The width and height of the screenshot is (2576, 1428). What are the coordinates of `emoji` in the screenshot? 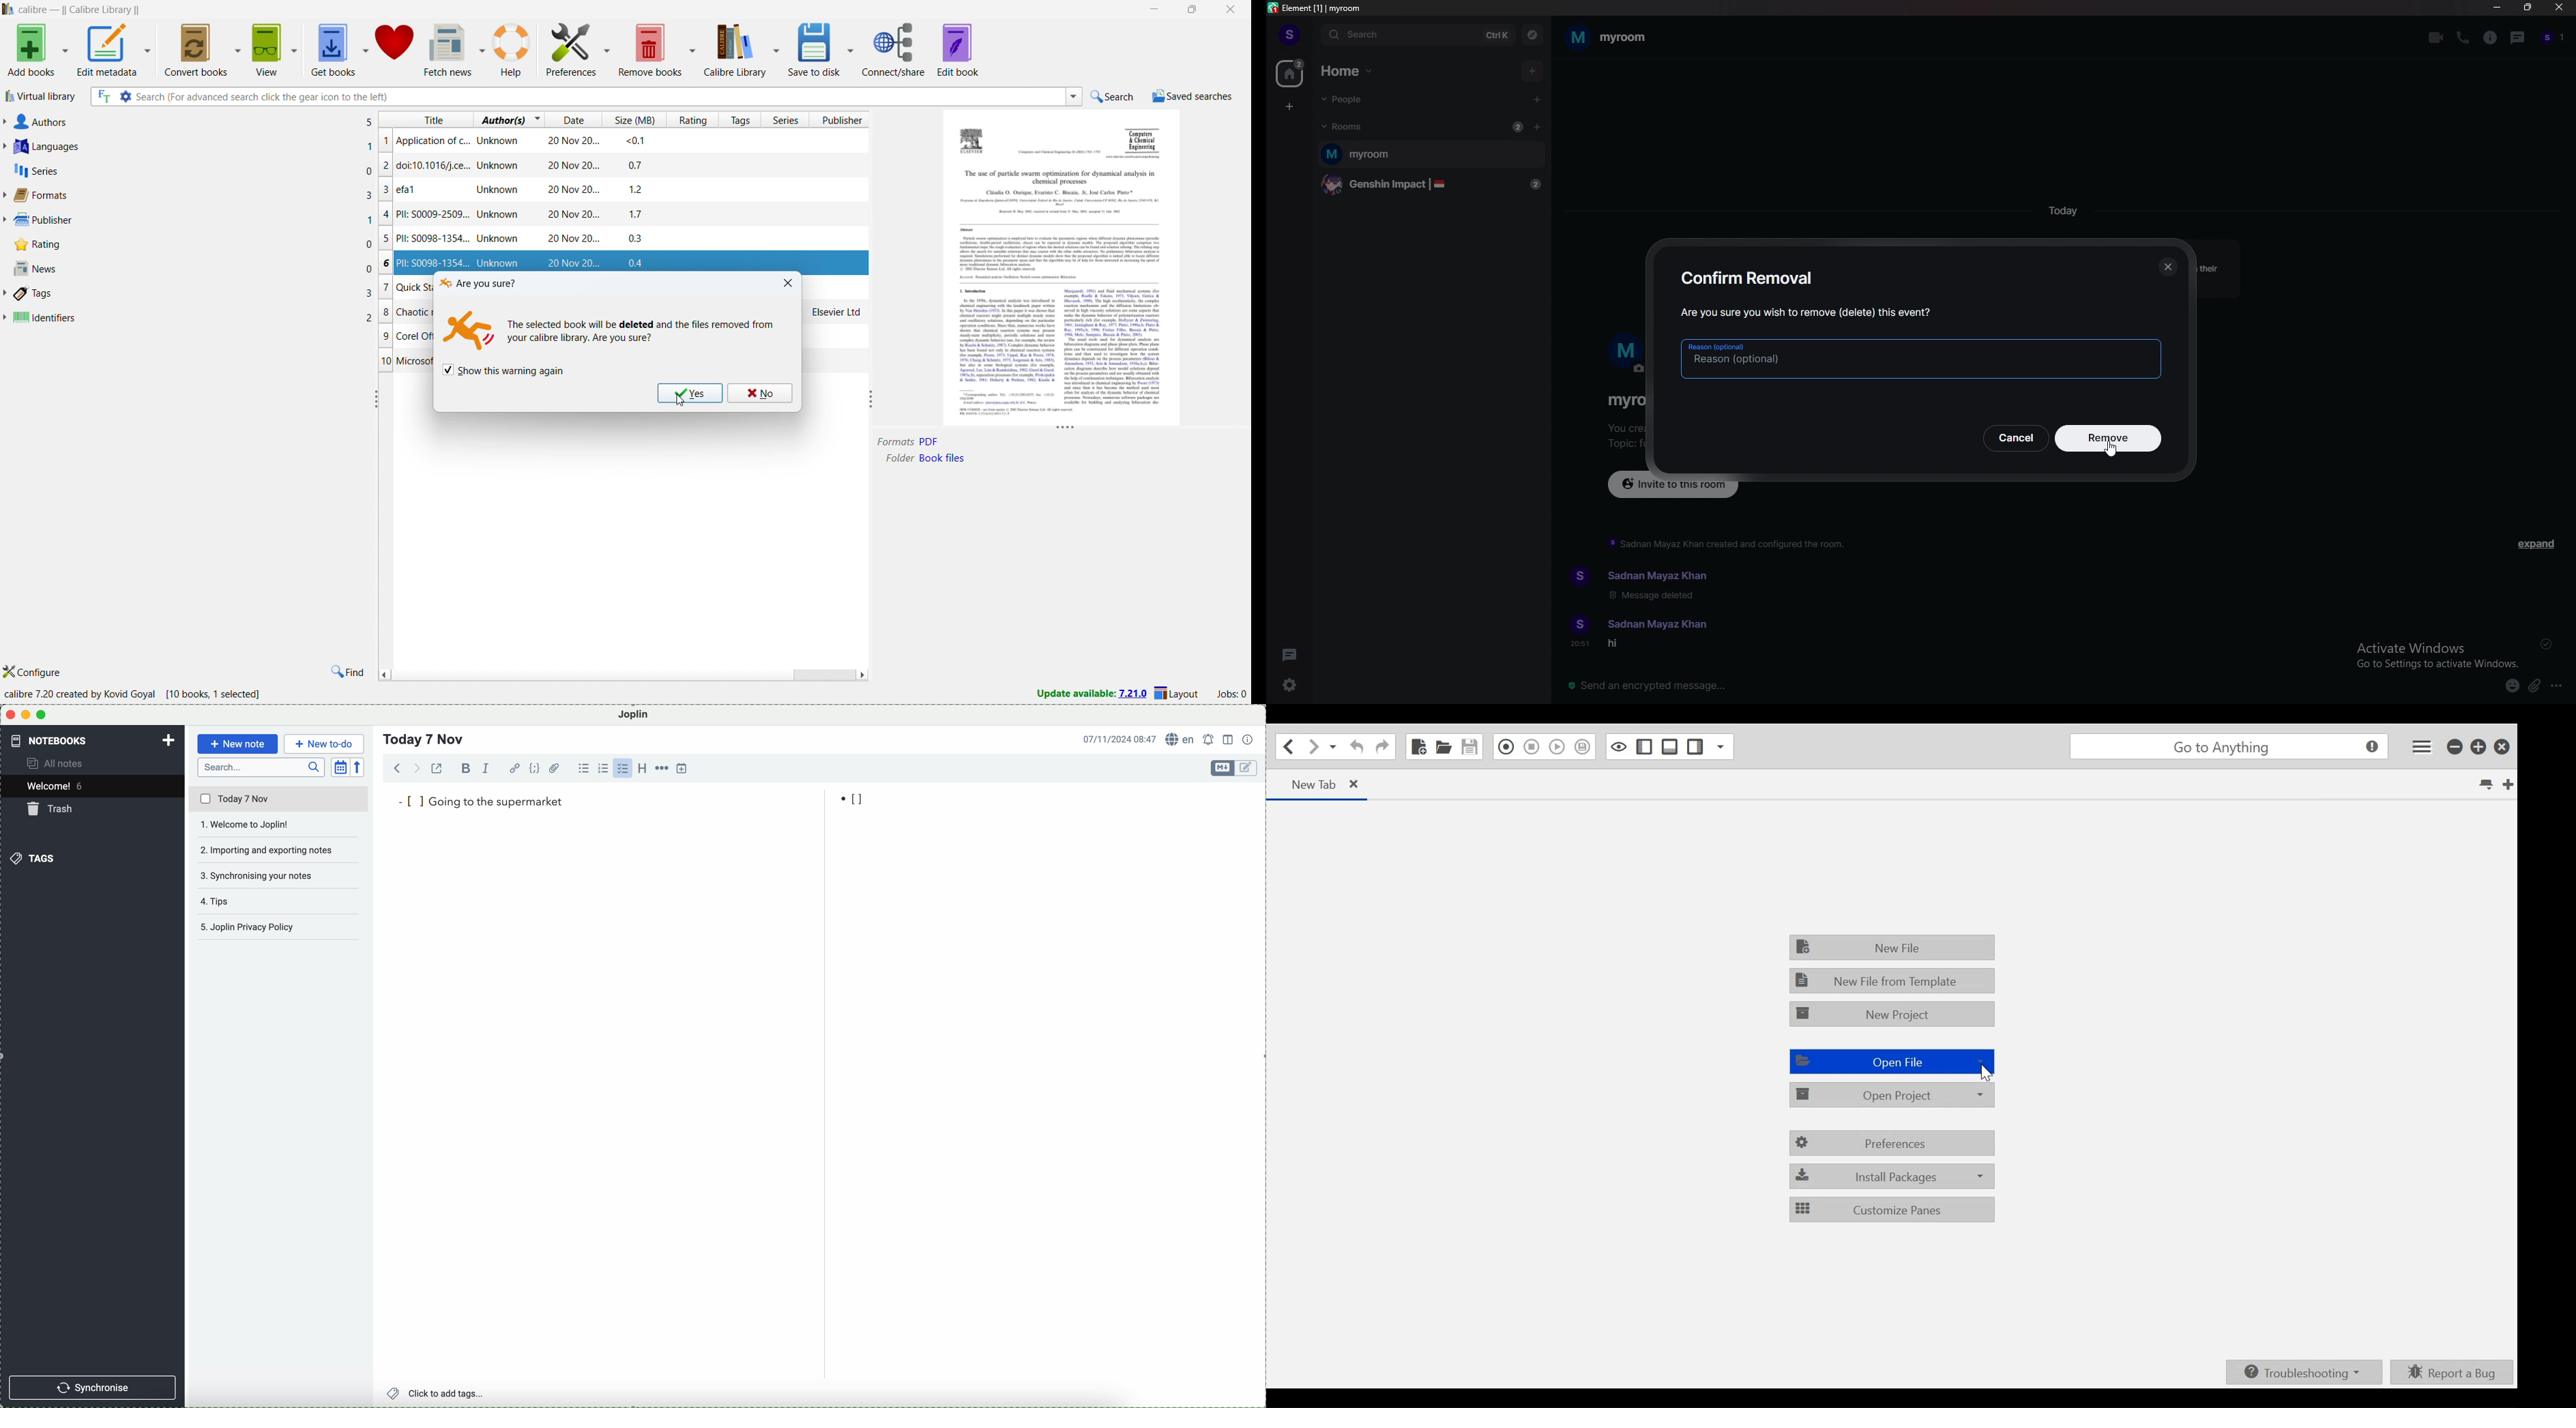 It's located at (2511, 687).